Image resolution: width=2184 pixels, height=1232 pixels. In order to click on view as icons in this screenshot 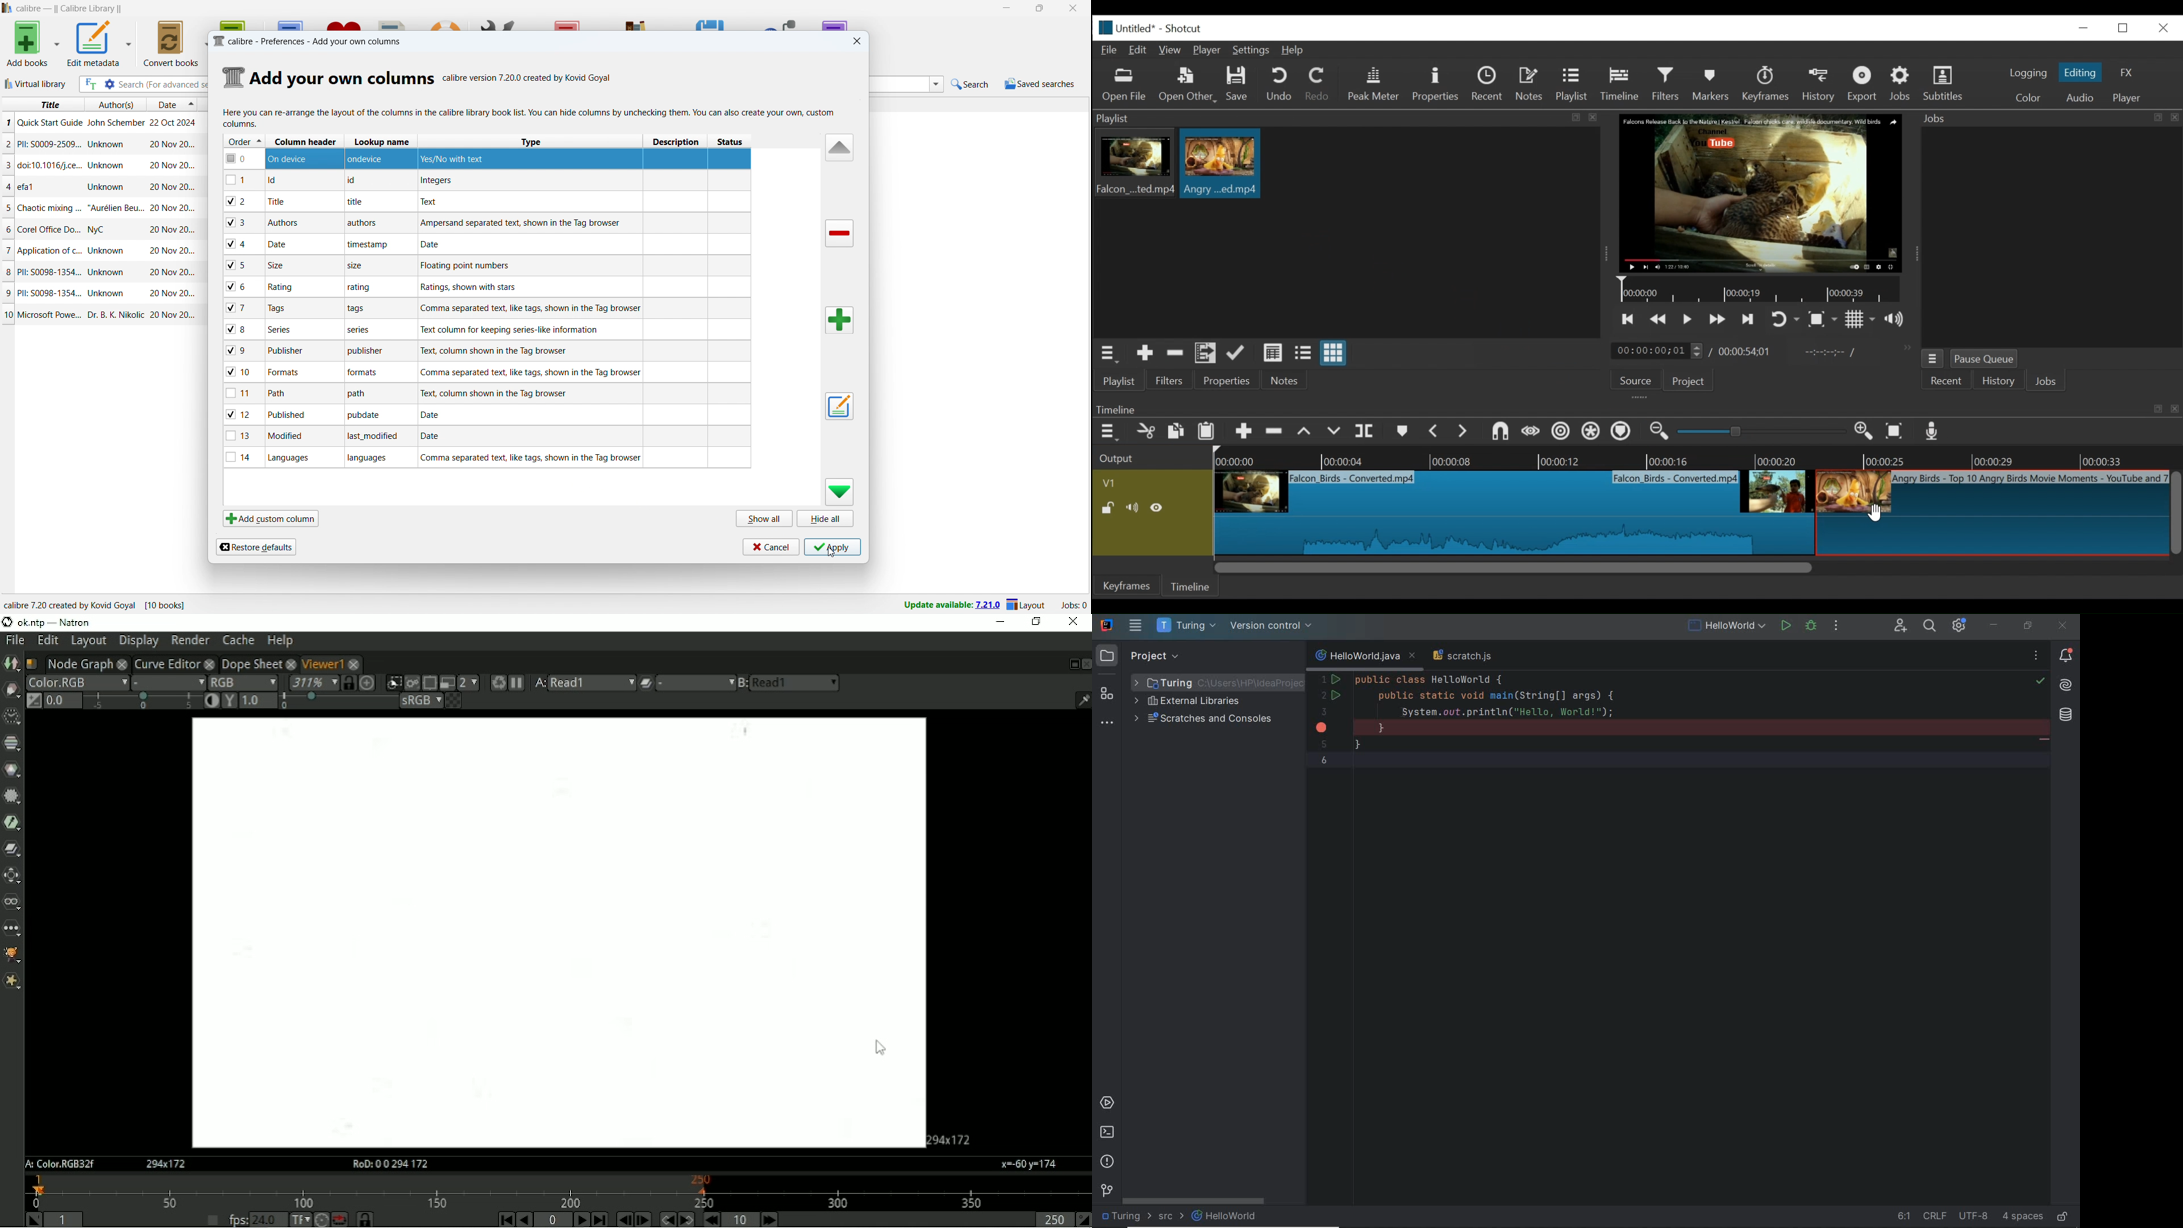, I will do `click(1332, 354)`.